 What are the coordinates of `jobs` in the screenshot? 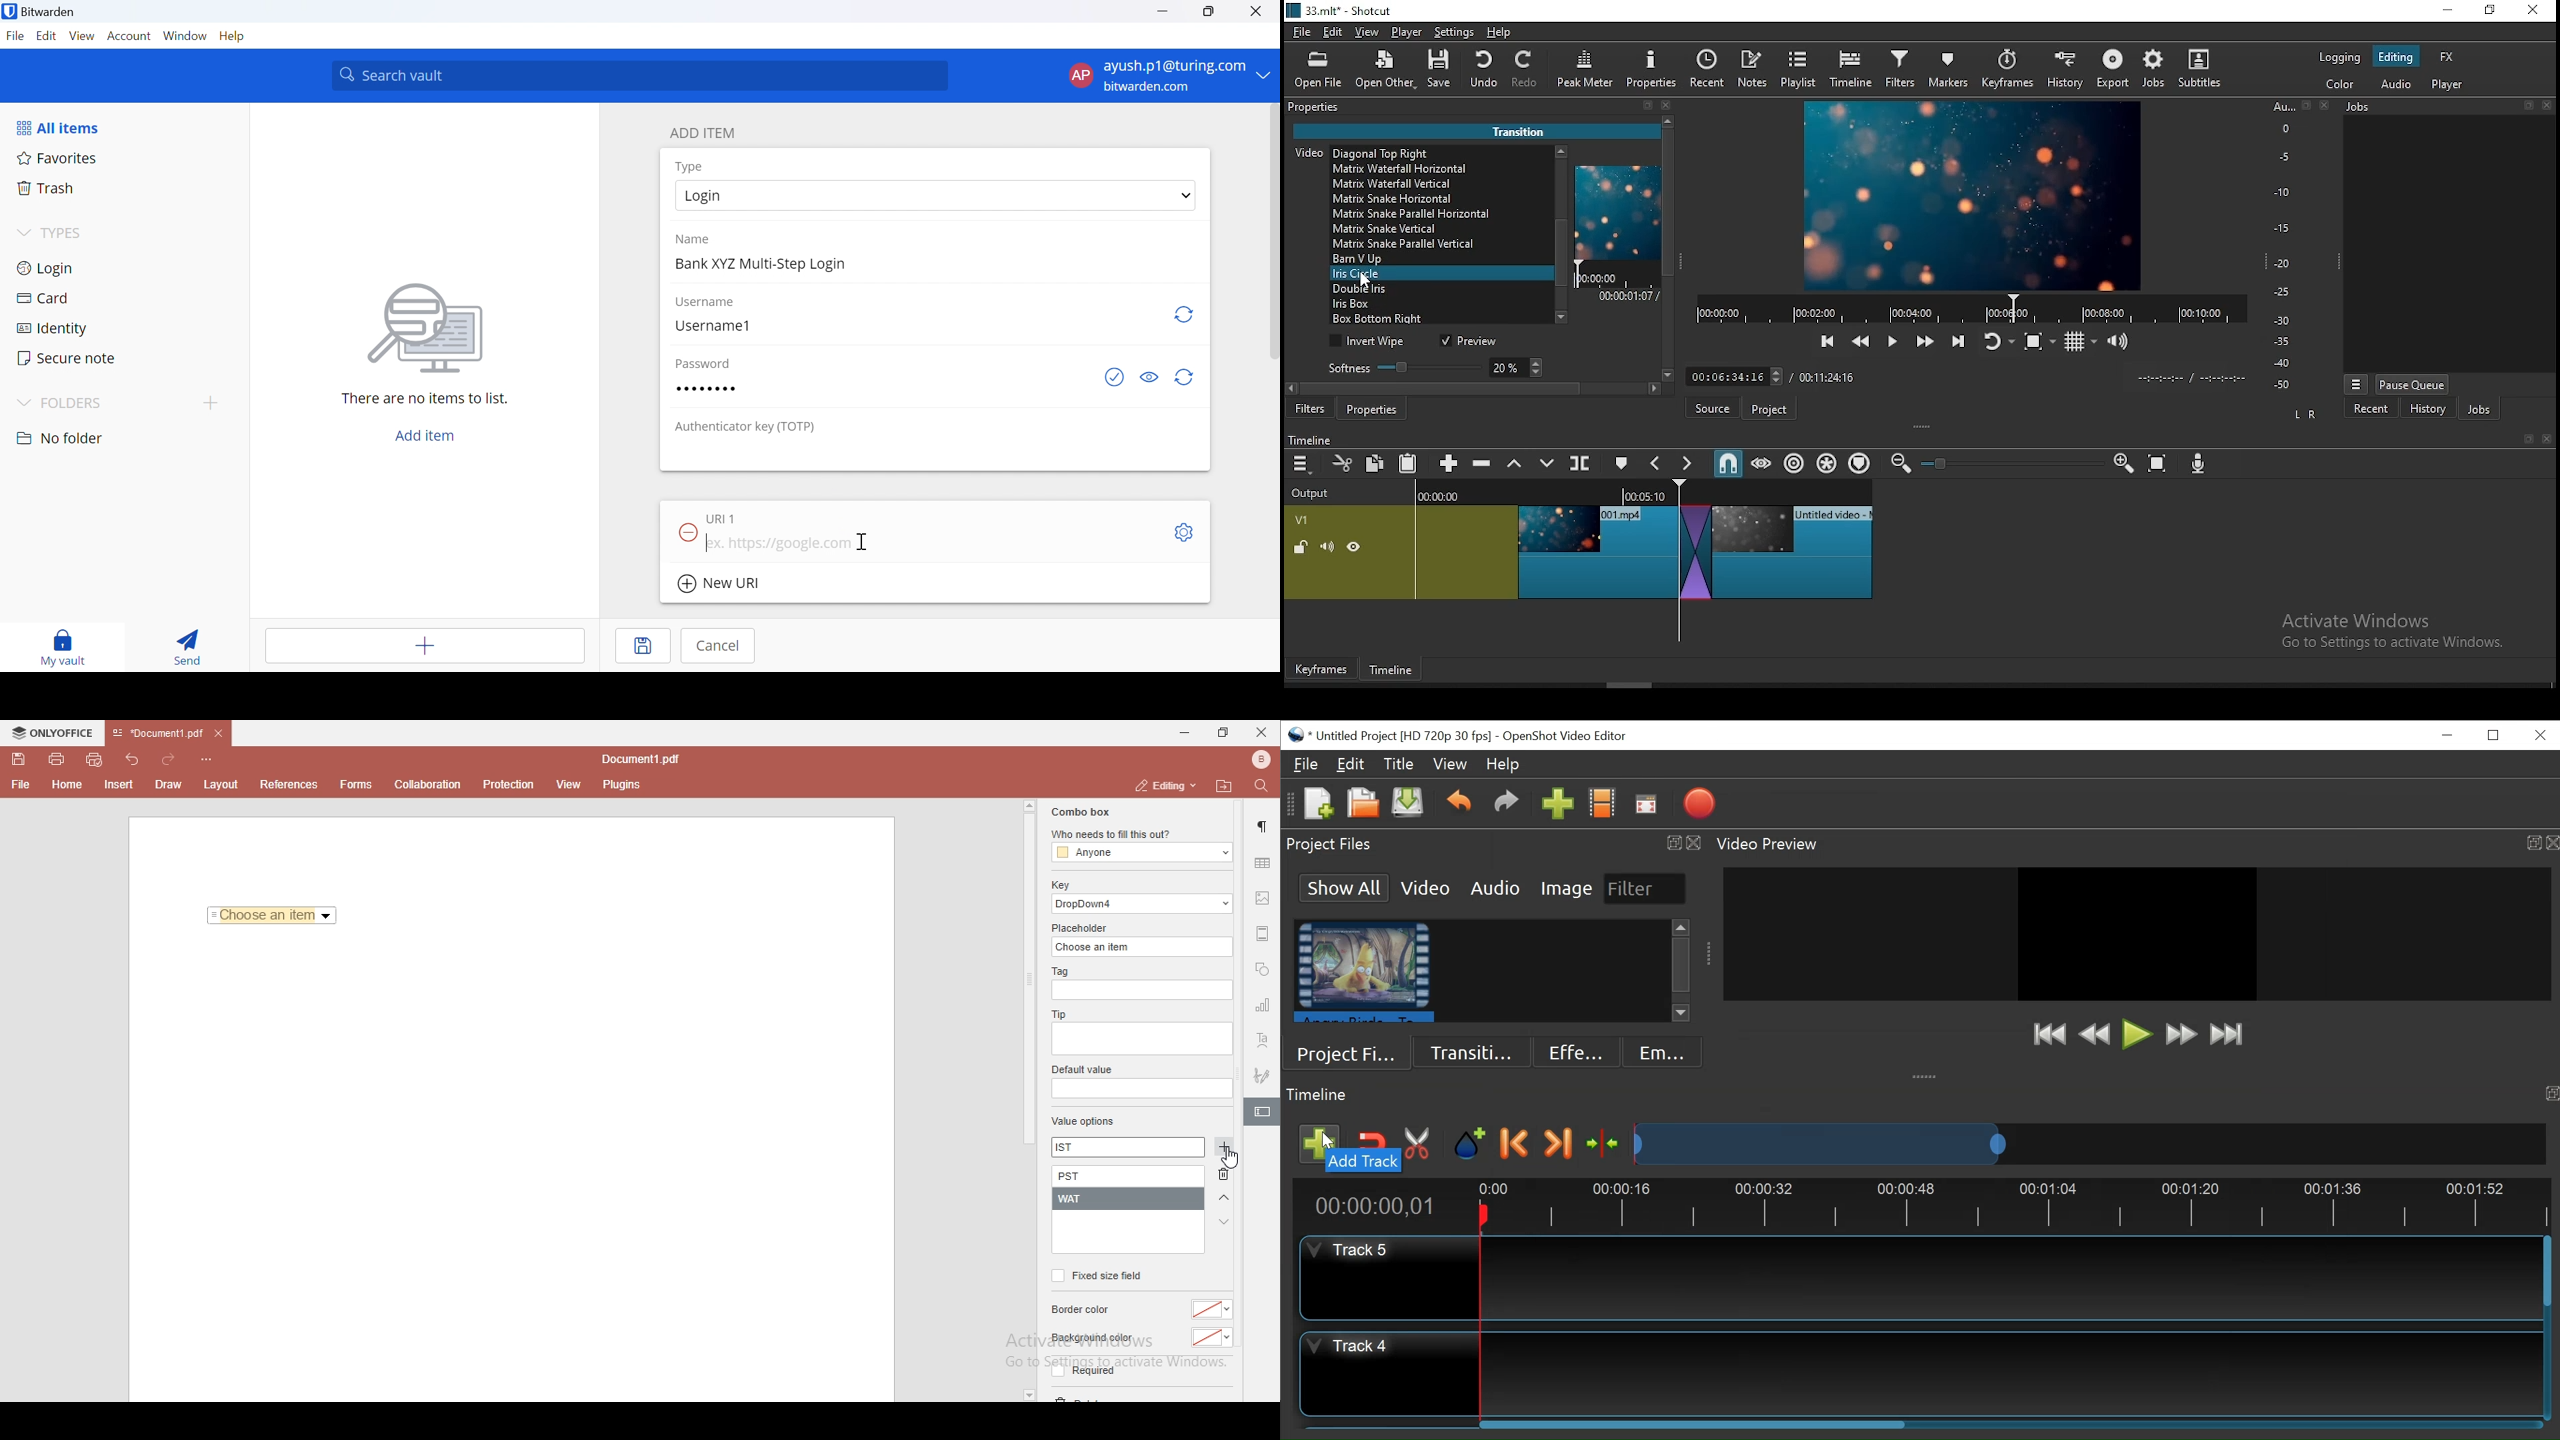 It's located at (2478, 411).